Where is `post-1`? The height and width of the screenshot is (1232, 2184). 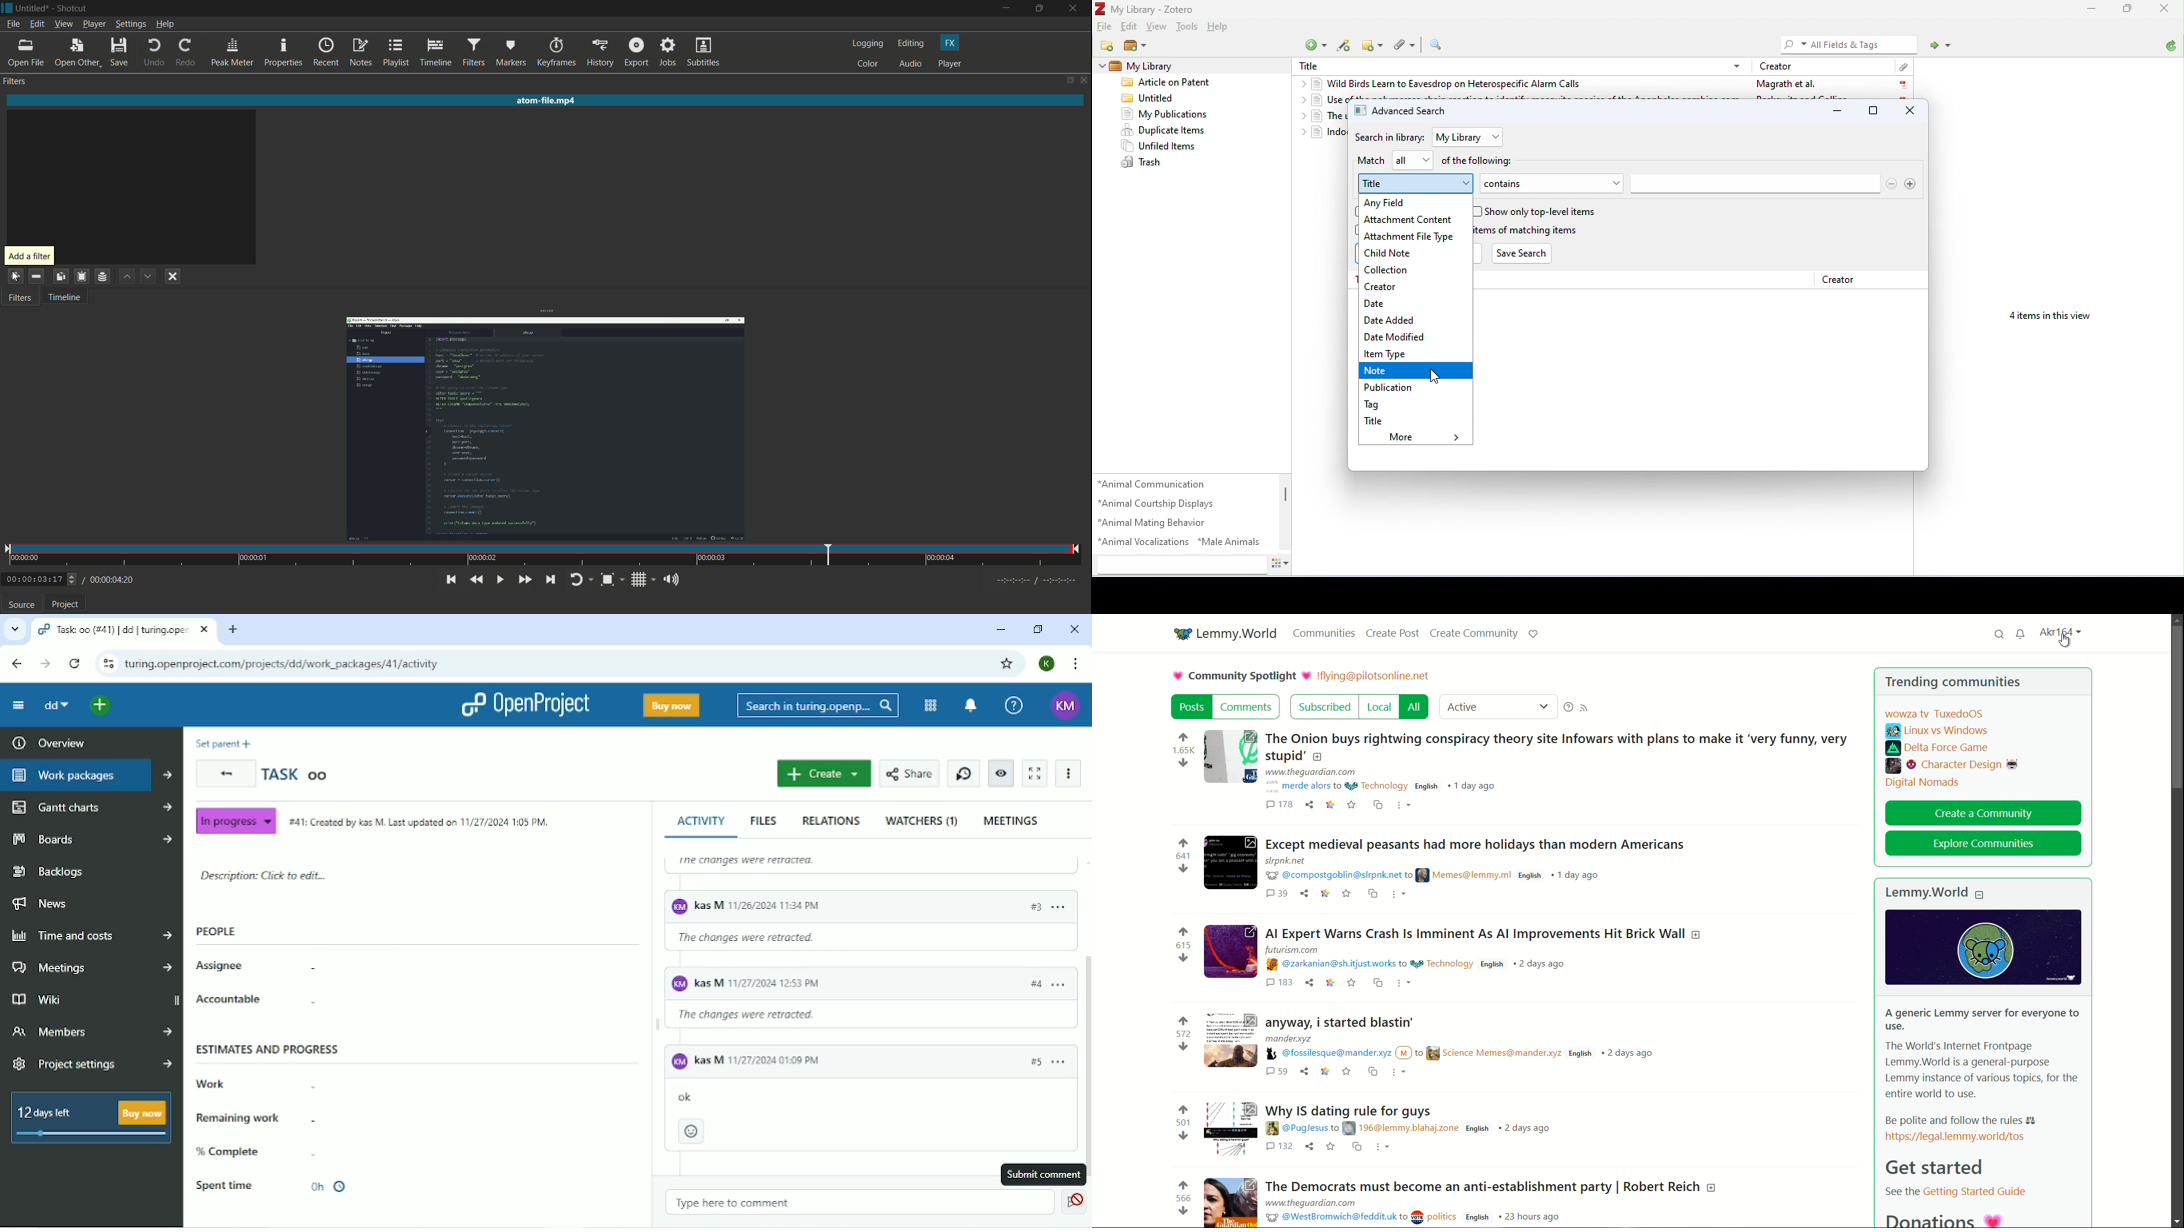
post-1 is located at coordinates (1560, 746).